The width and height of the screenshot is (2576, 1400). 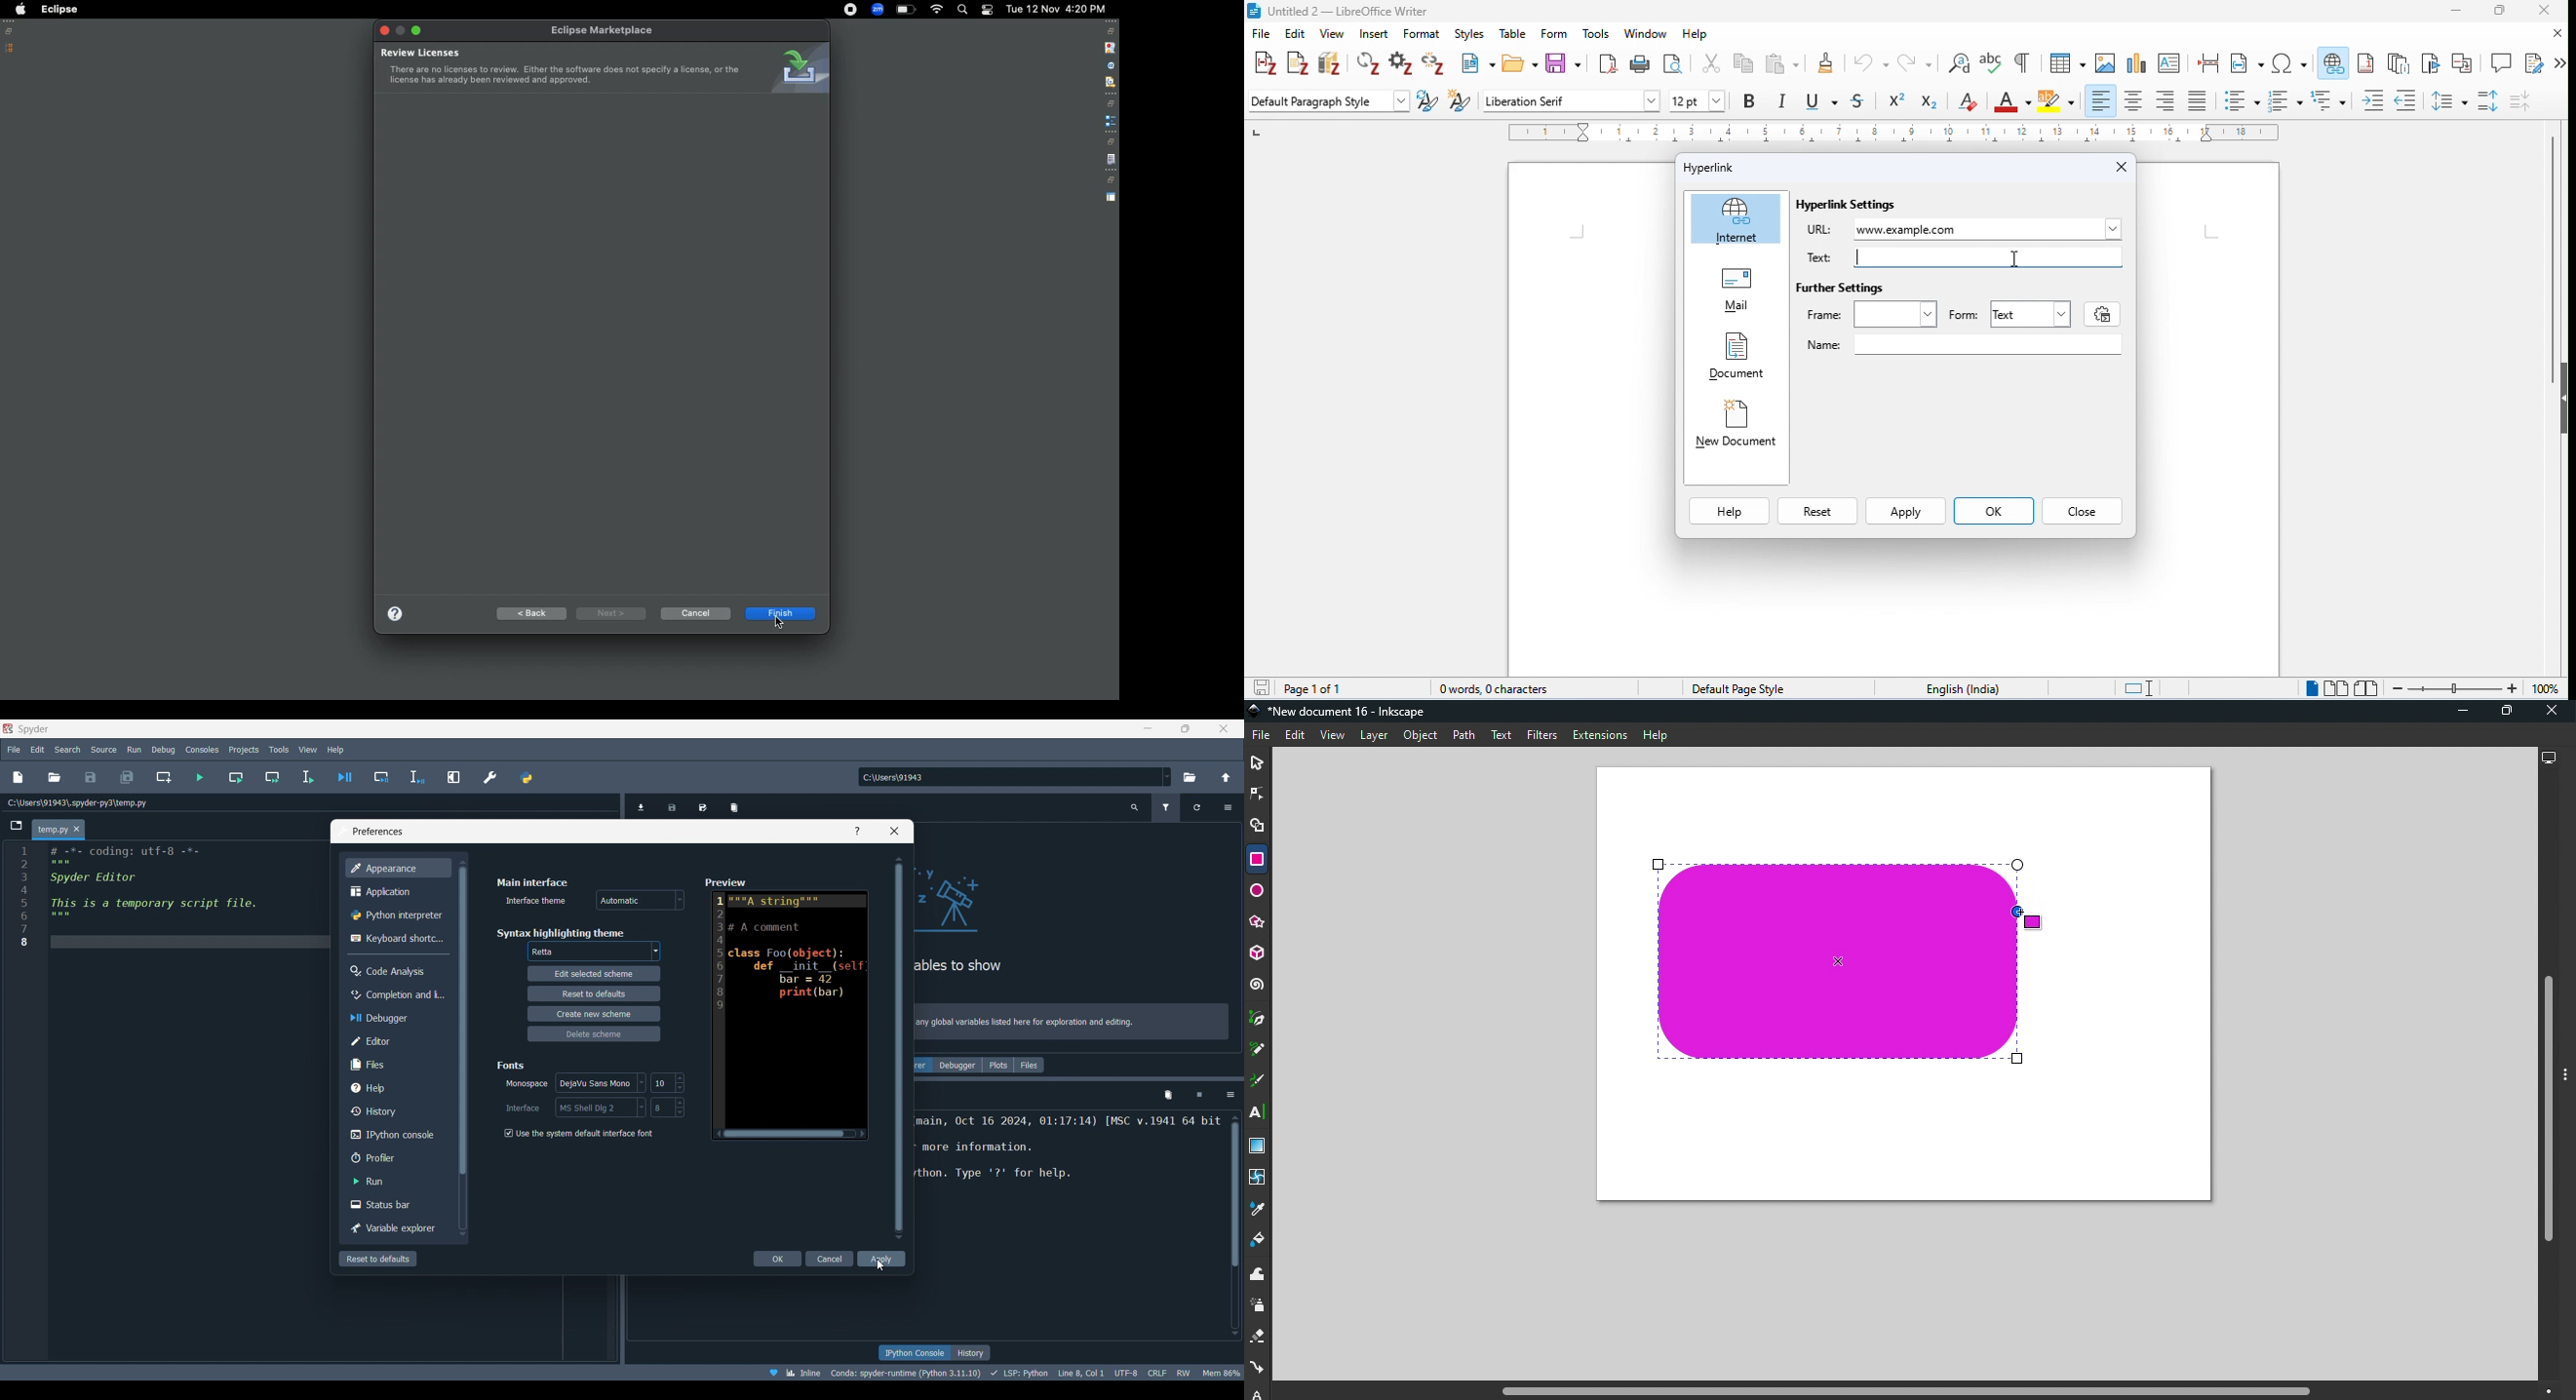 I want to click on save, so click(x=1264, y=688).